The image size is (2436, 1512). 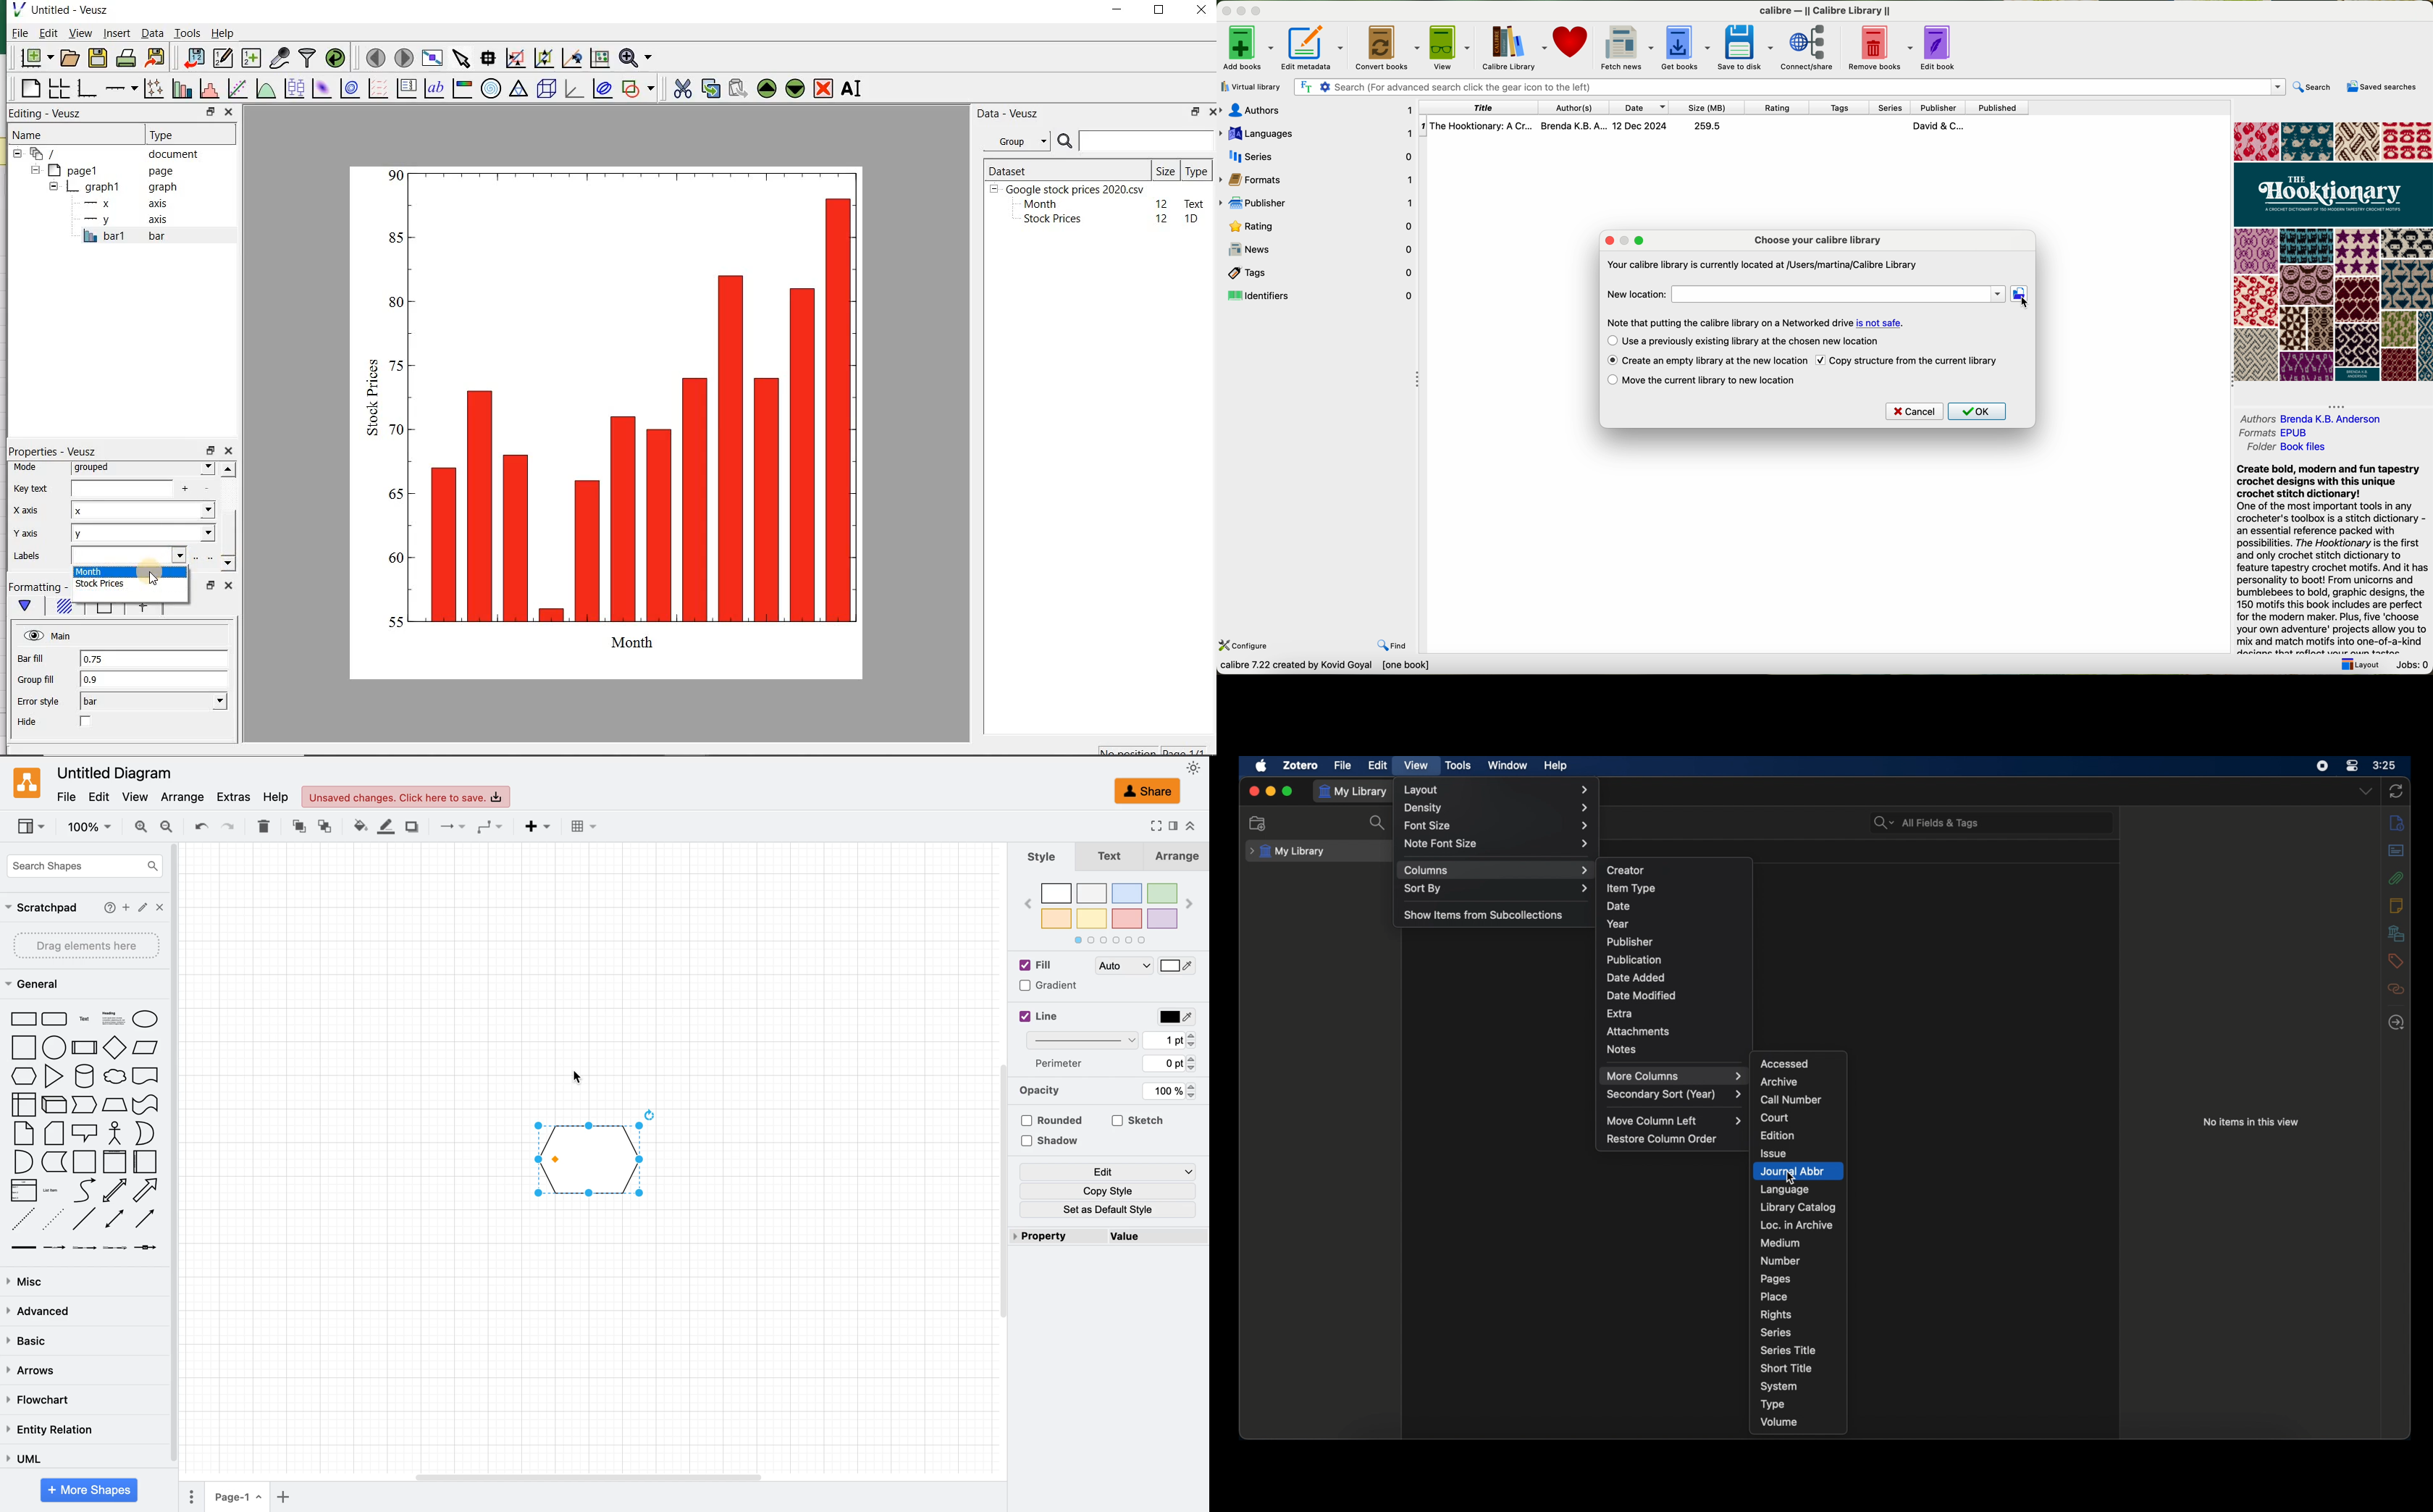 What do you see at coordinates (1109, 858) in the screenshot?
I see `Text` at bounding box center [1109, 858].